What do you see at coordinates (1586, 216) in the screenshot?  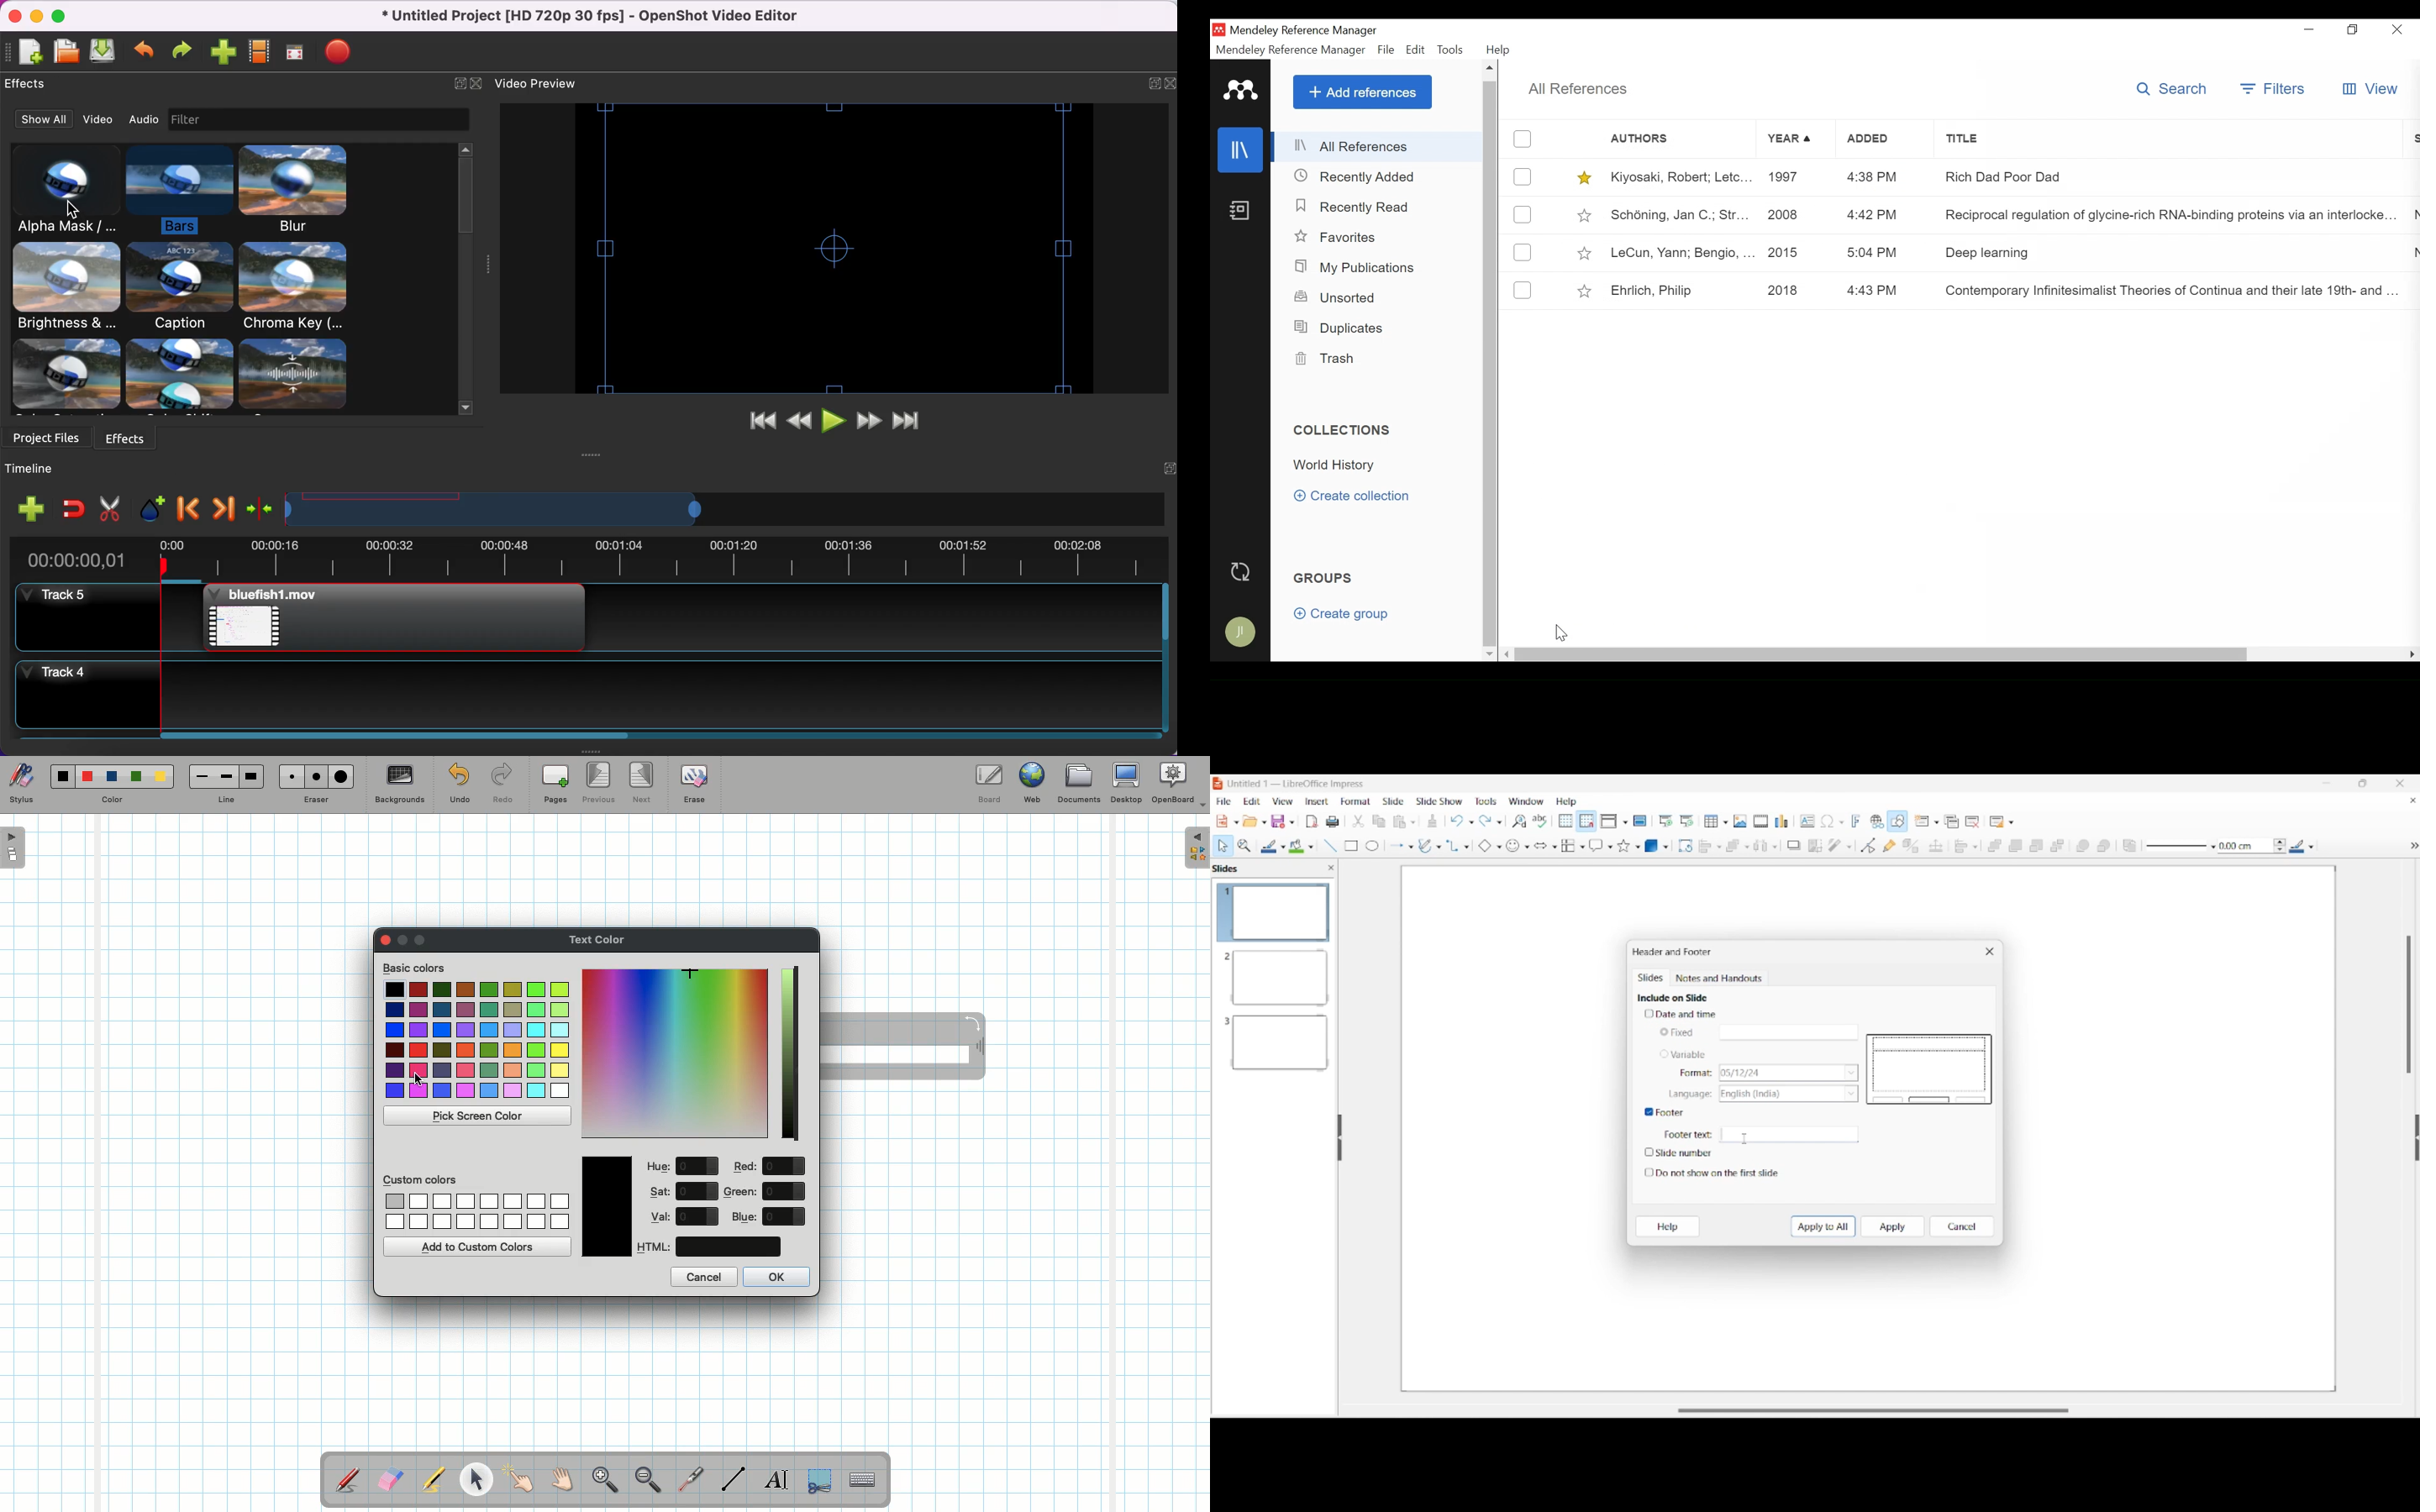 I see `Toggle favorites` at bounding box center [1586, 216].